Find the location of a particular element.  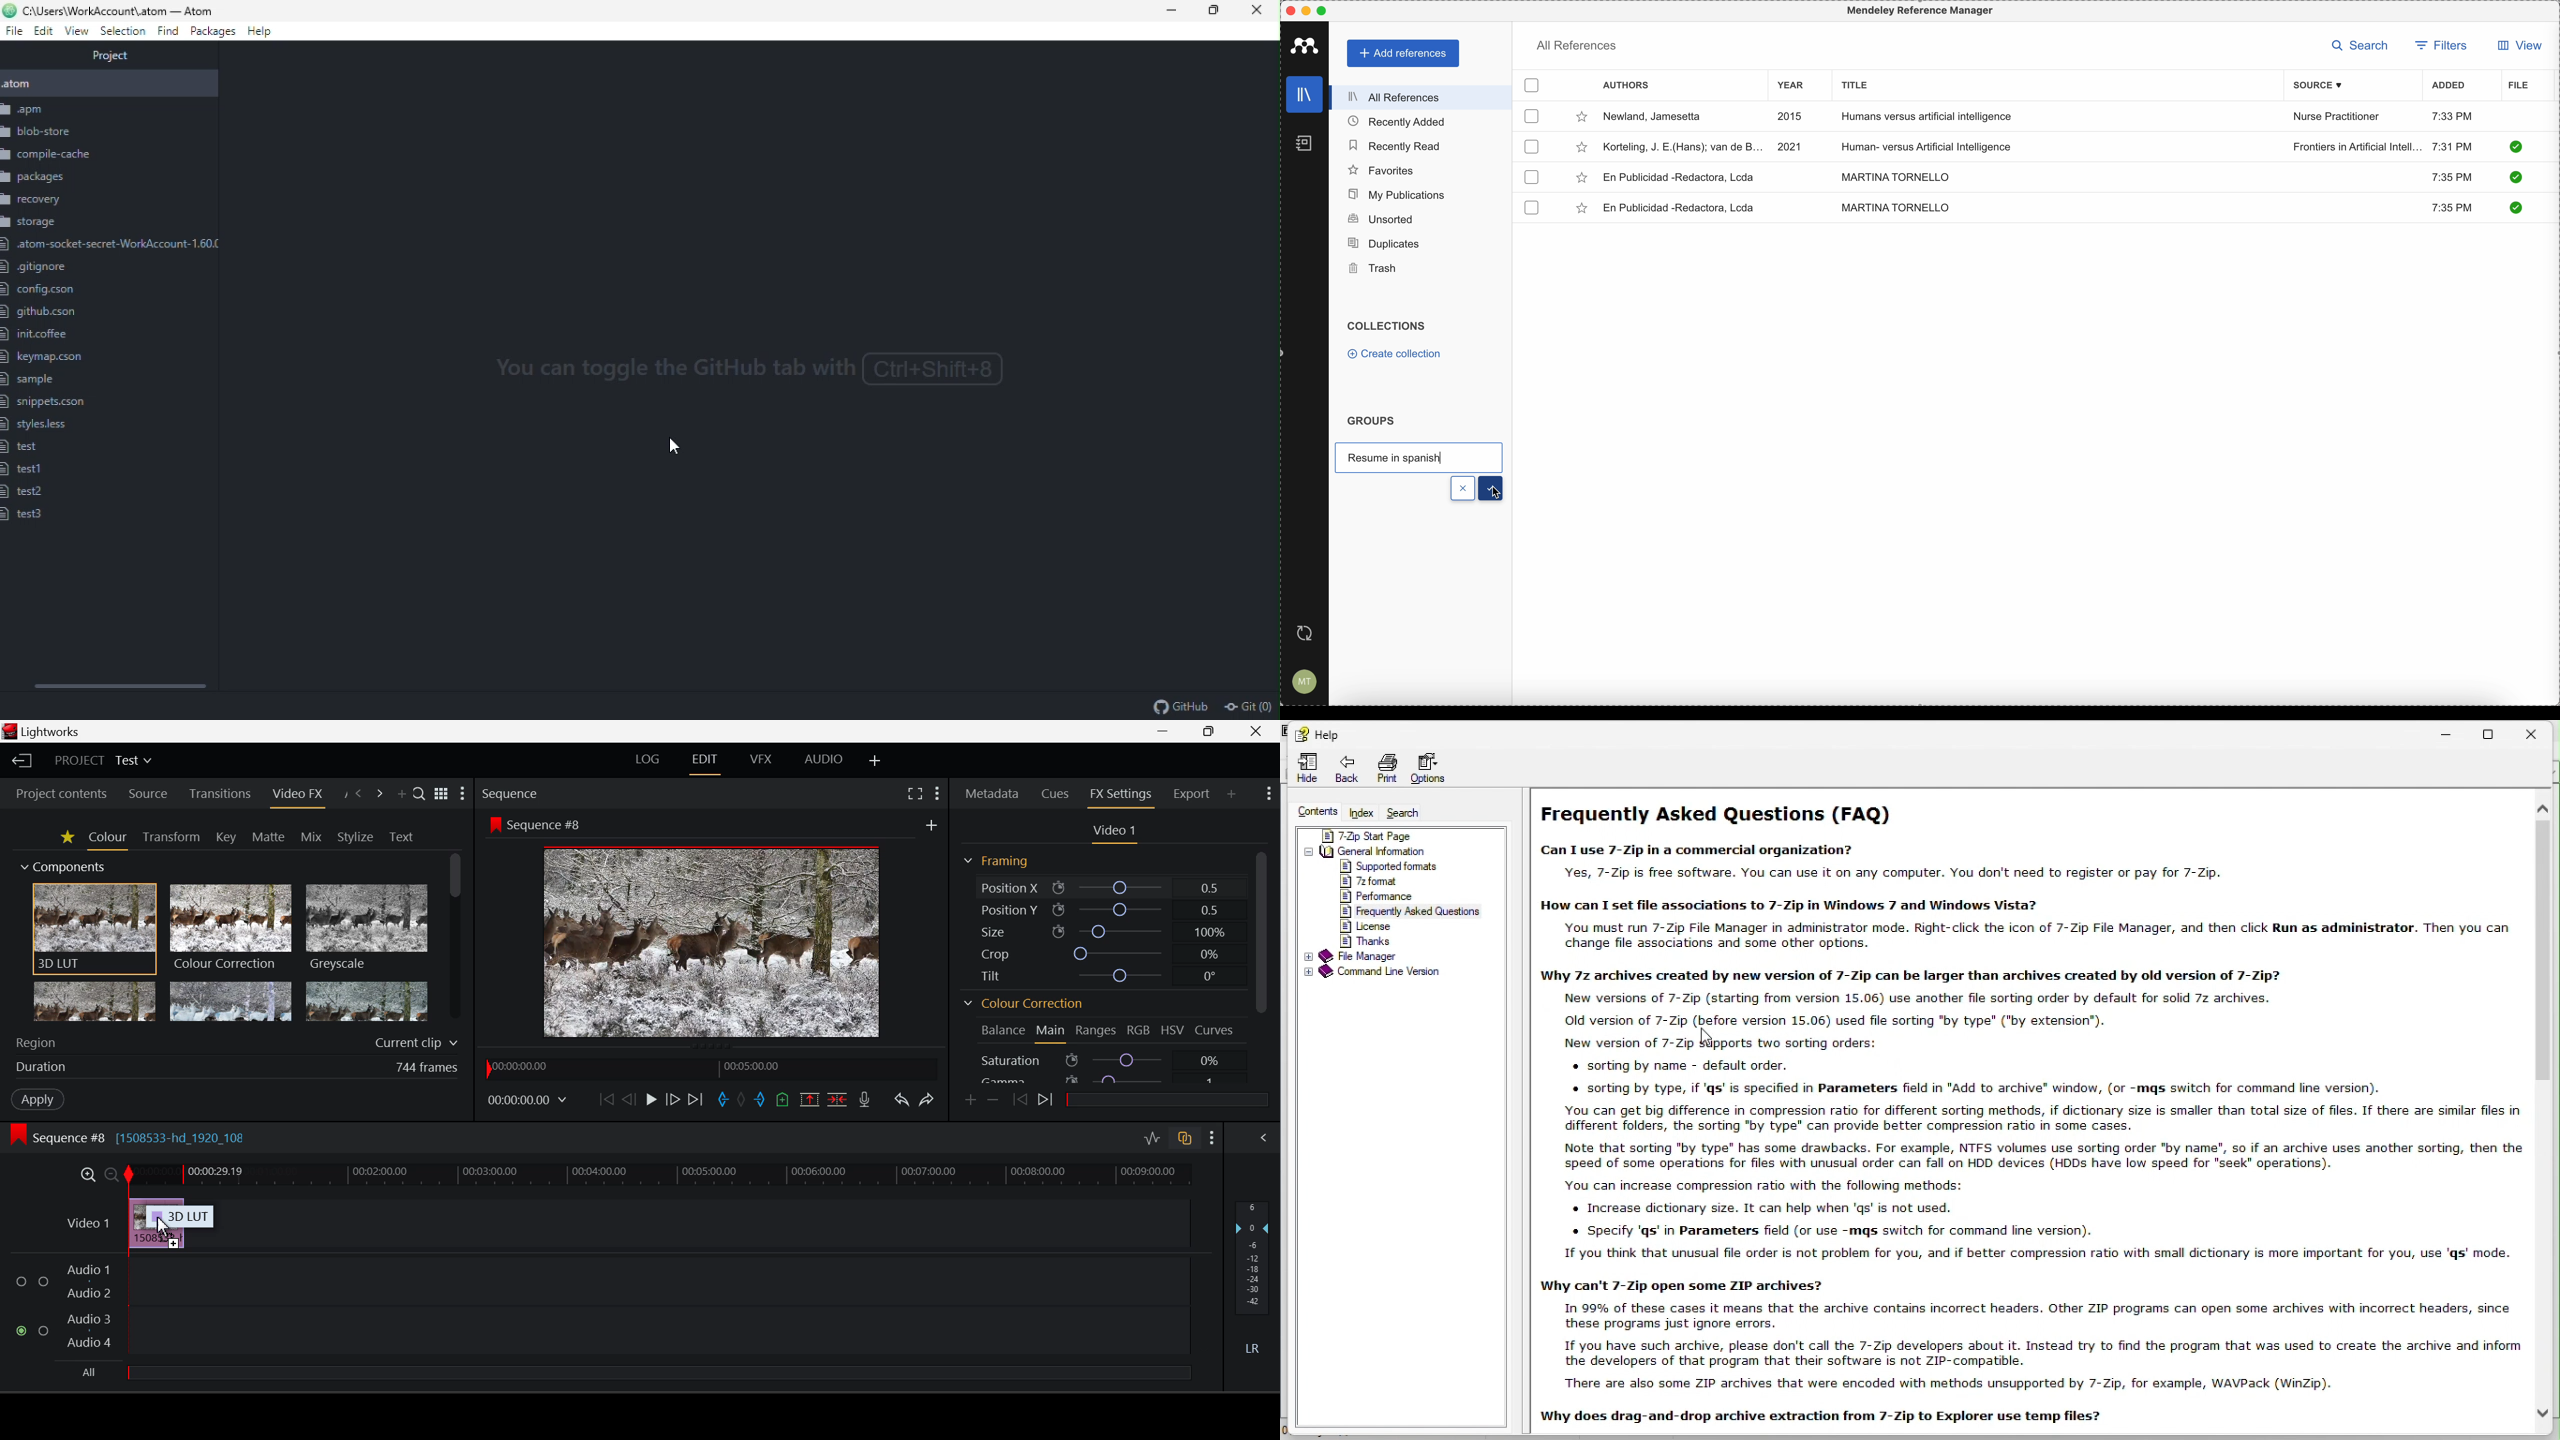

x is located at coordinates (1462, 488).